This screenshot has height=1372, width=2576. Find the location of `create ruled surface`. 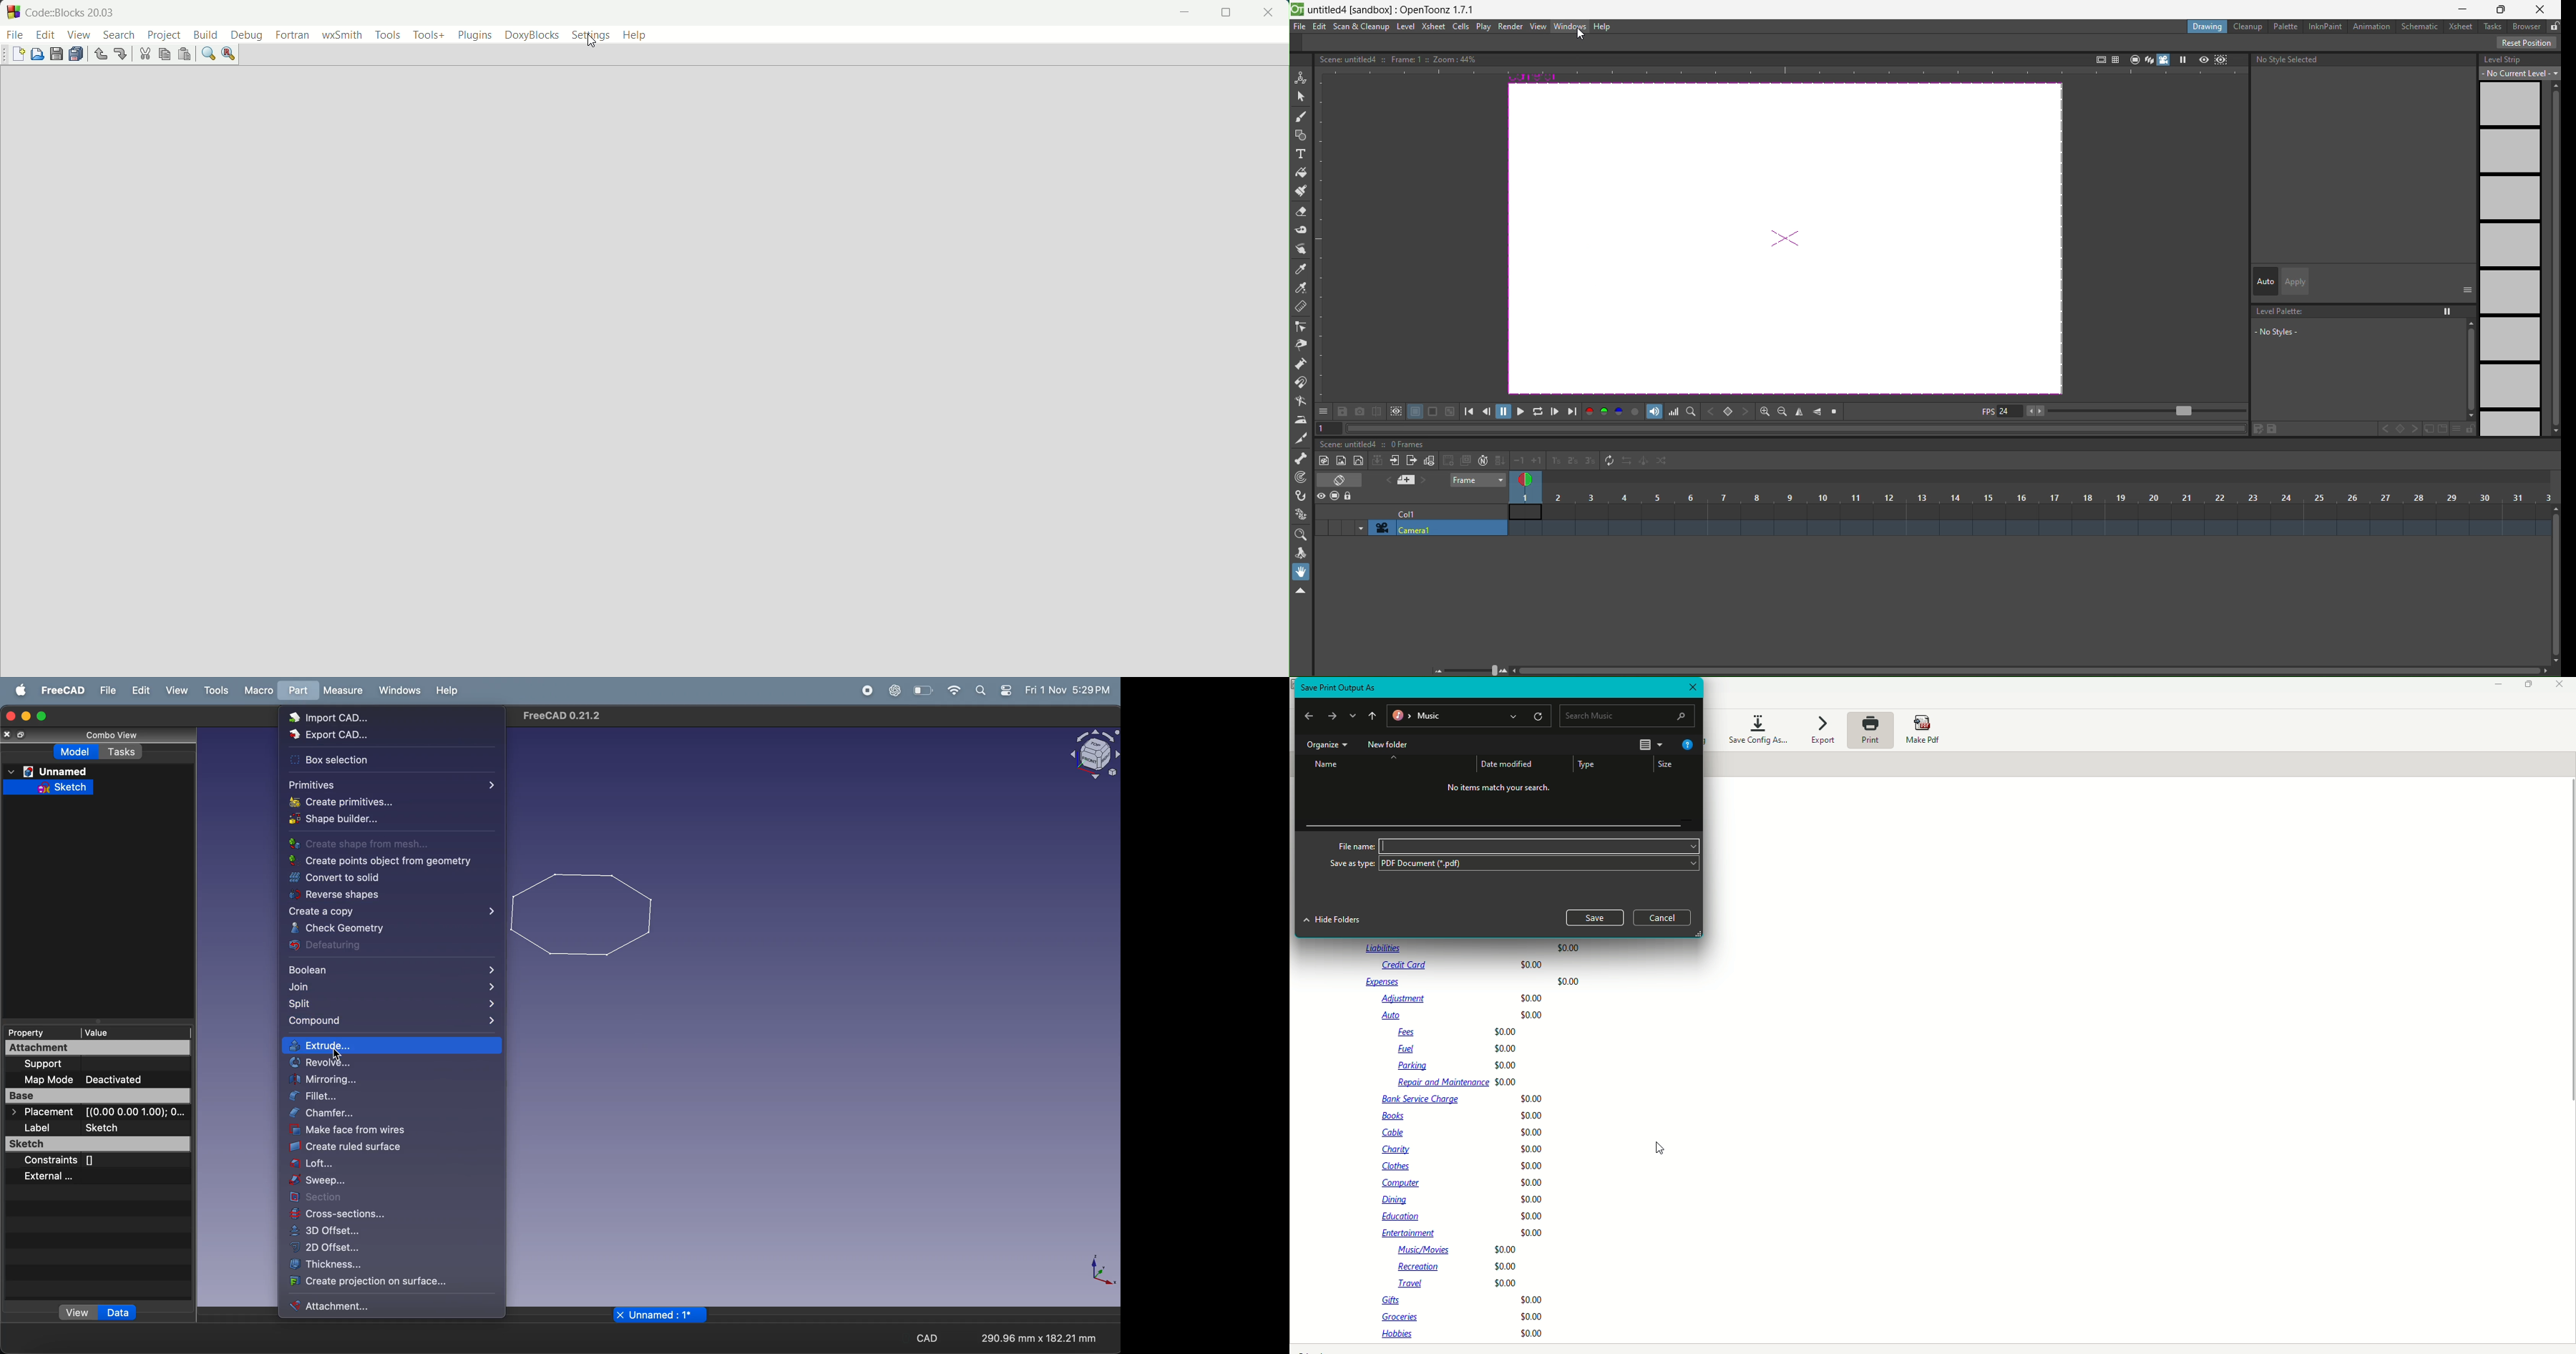

create ruled surface is located at coordinates (384, 1147).